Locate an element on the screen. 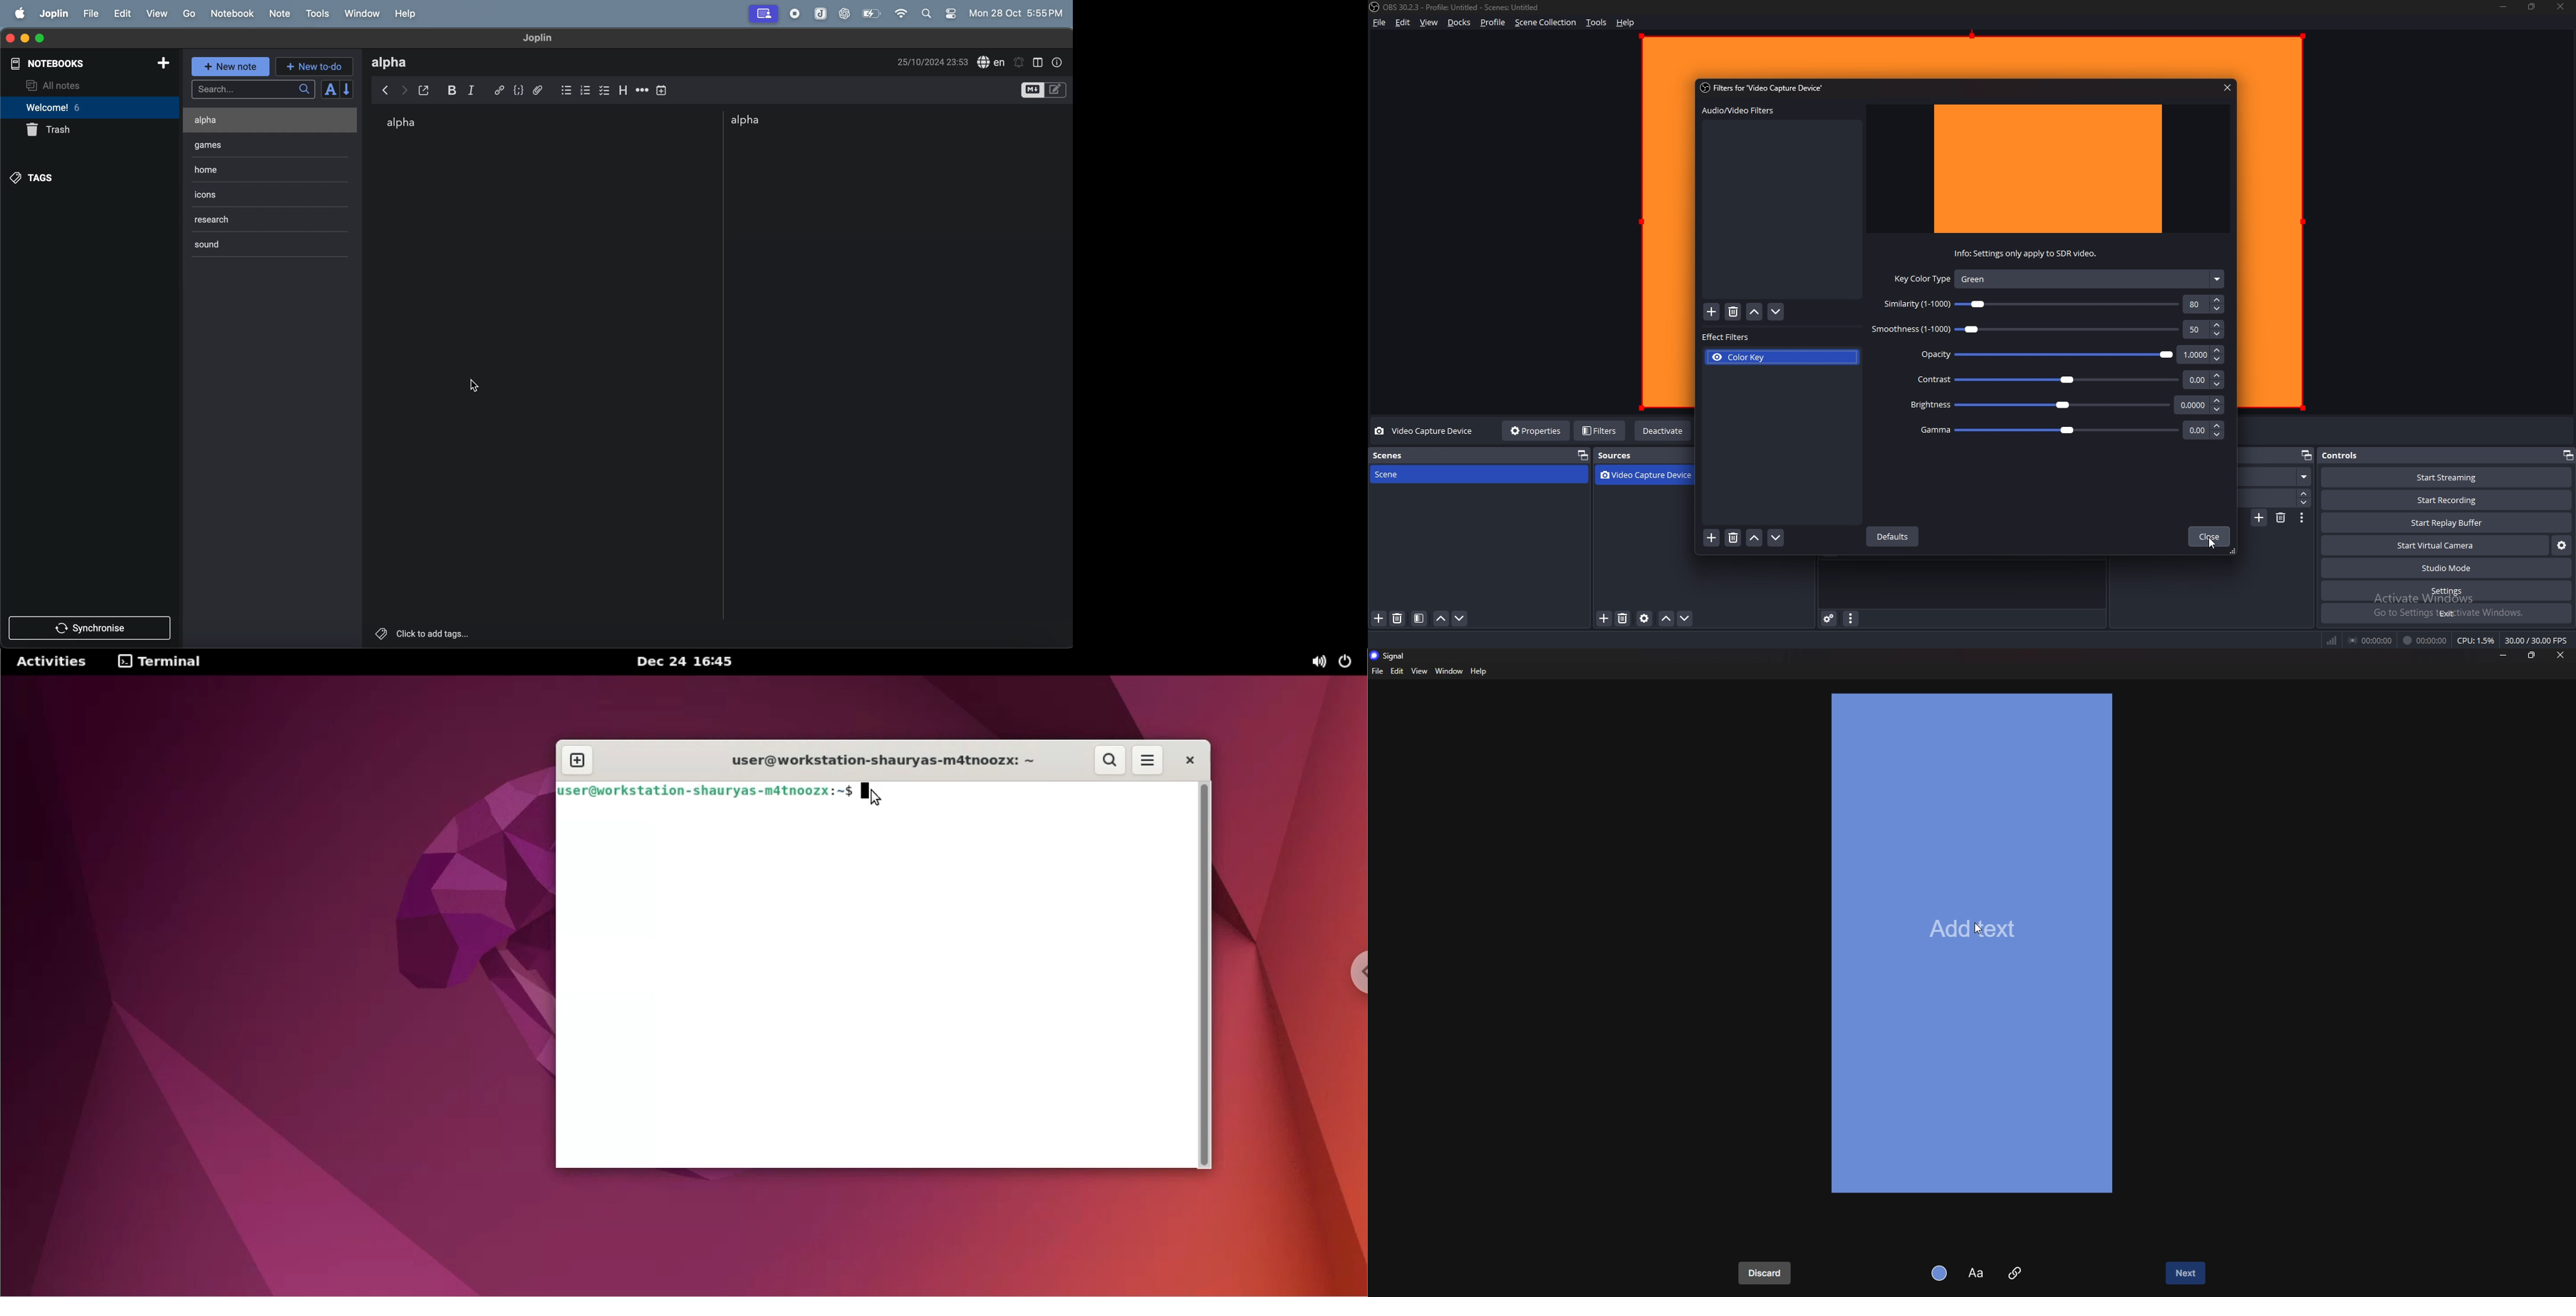  source properties is located at coordinates (1645, 619).